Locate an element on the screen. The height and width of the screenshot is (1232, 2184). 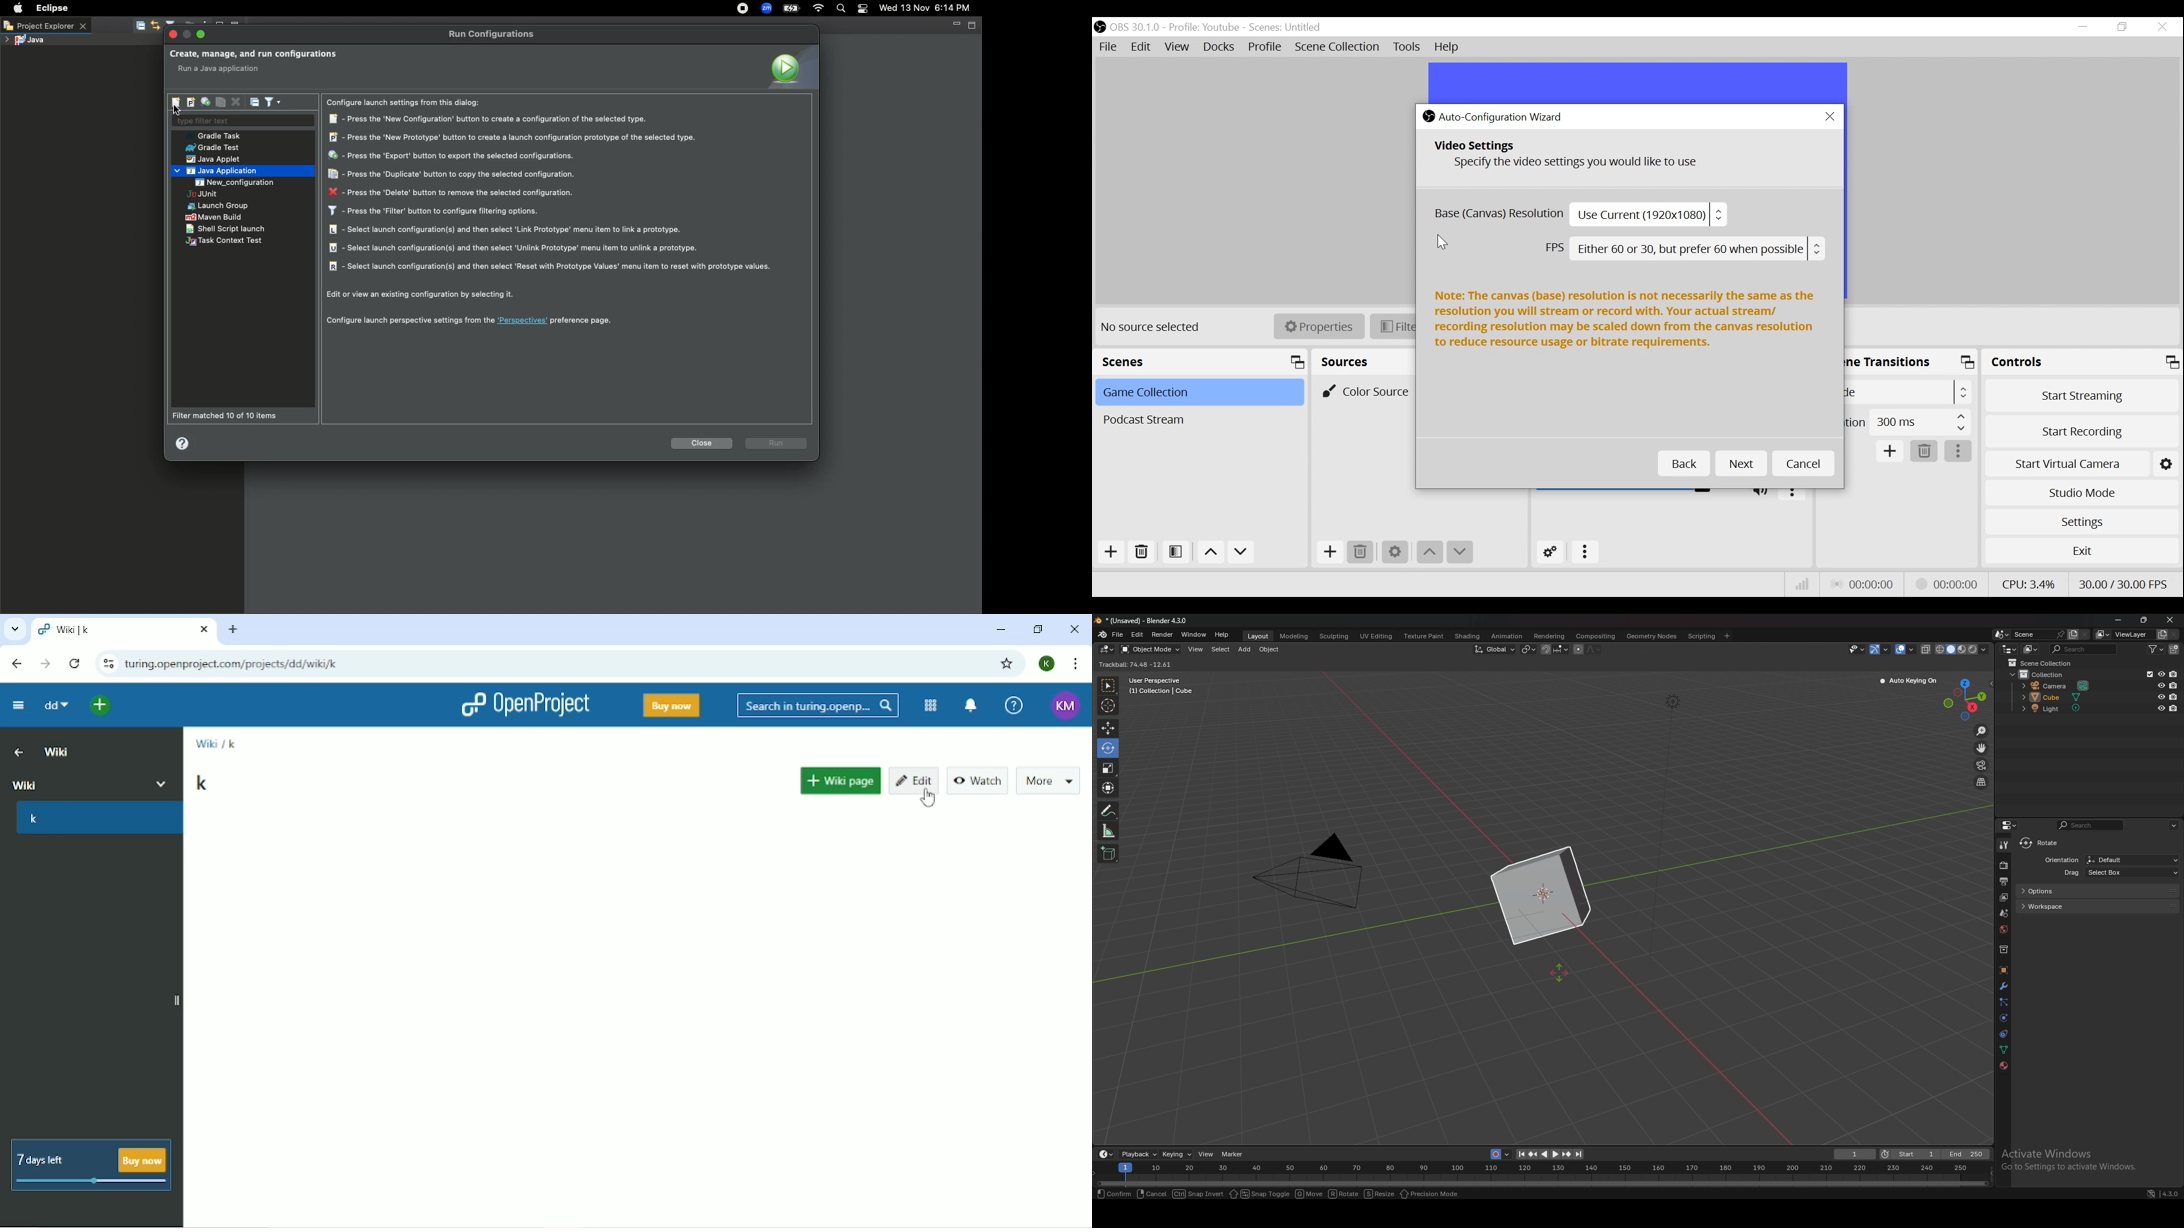
editor type is located at coordinates (2012, 825).